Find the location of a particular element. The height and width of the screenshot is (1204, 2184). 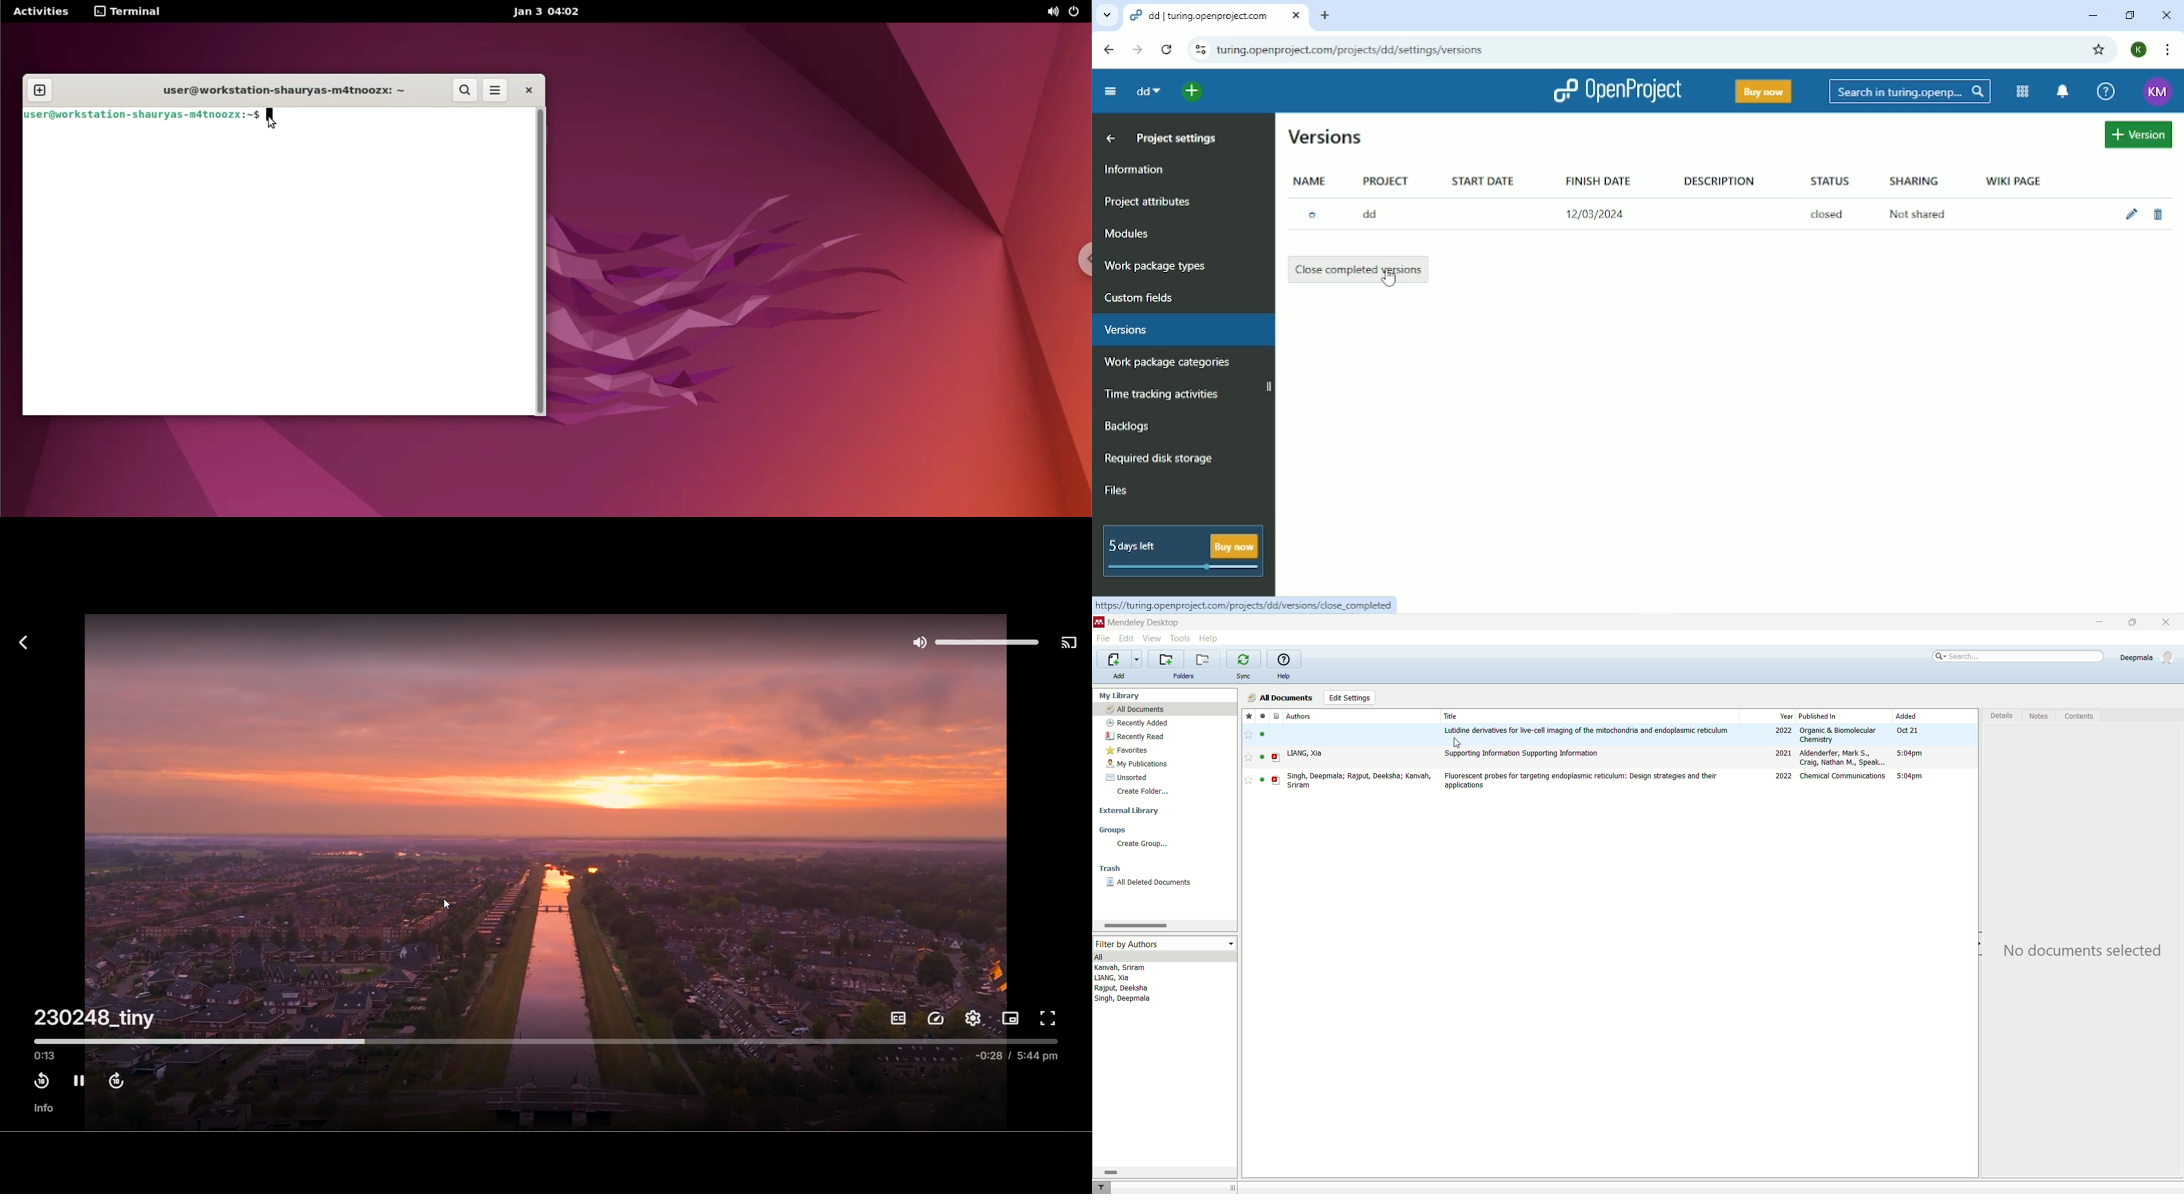

Aldenderfer, Mark S., Craig, Nathan M., Speak... is located at coordinates (1843, 758).